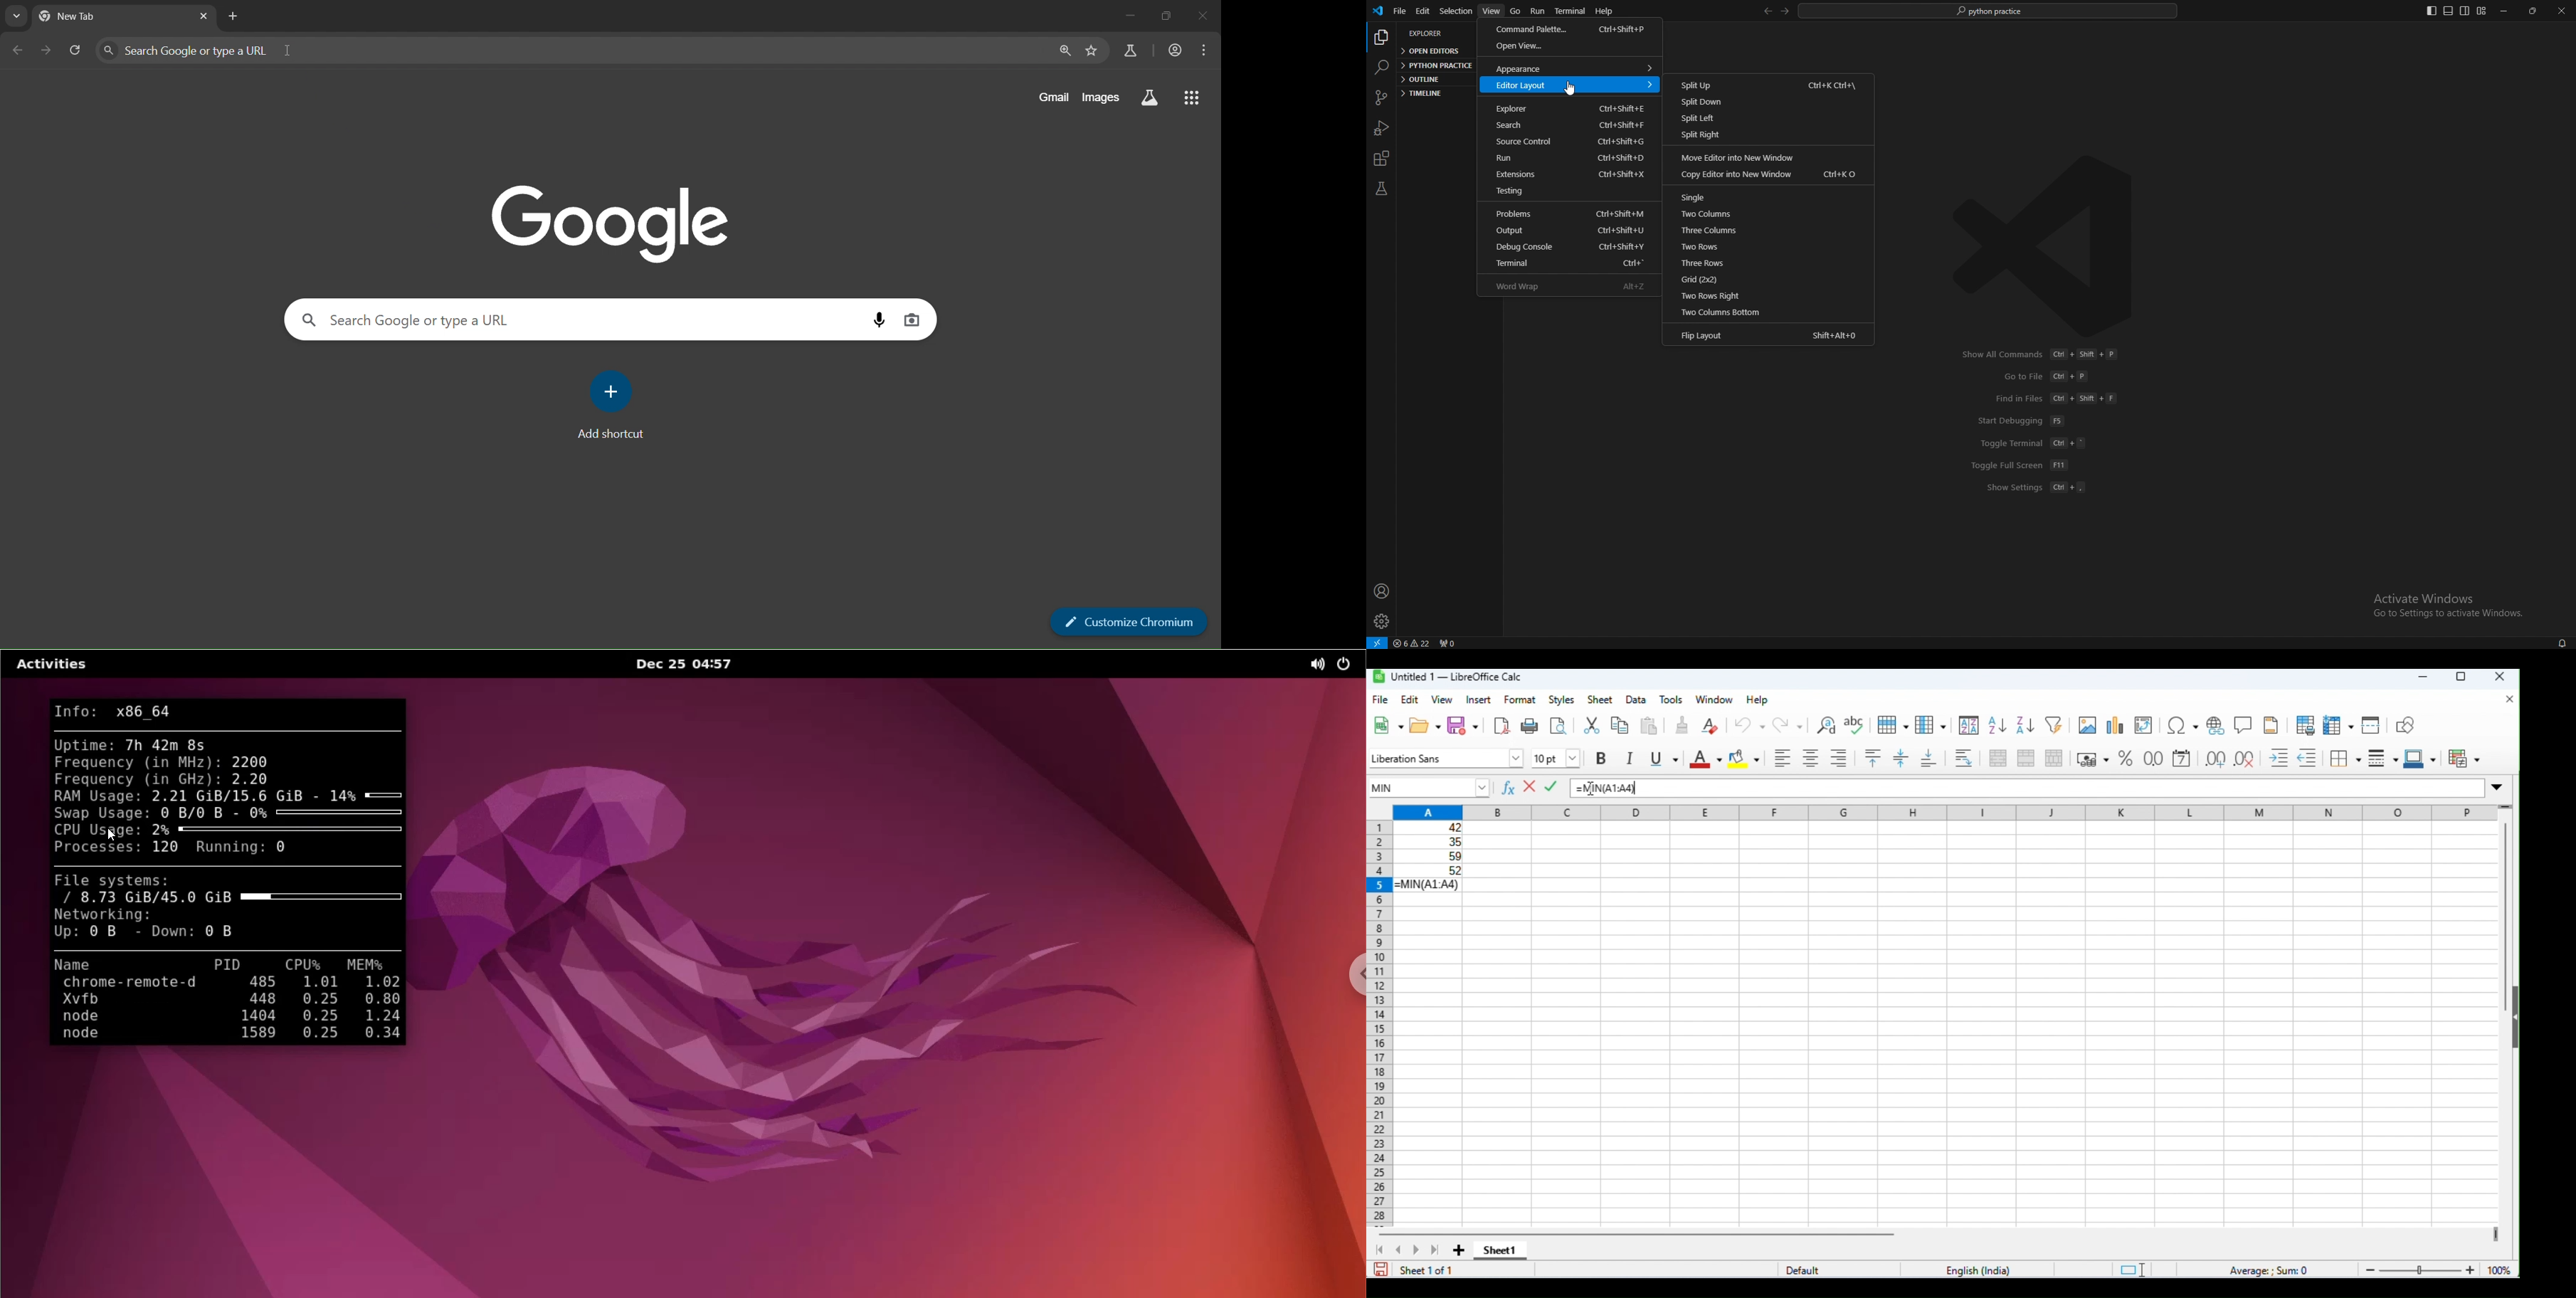 This screenshot has width=2576, height=1316. Describe the element at coordinates (1744, 758) in the screenshot. I see `background color` at that location.